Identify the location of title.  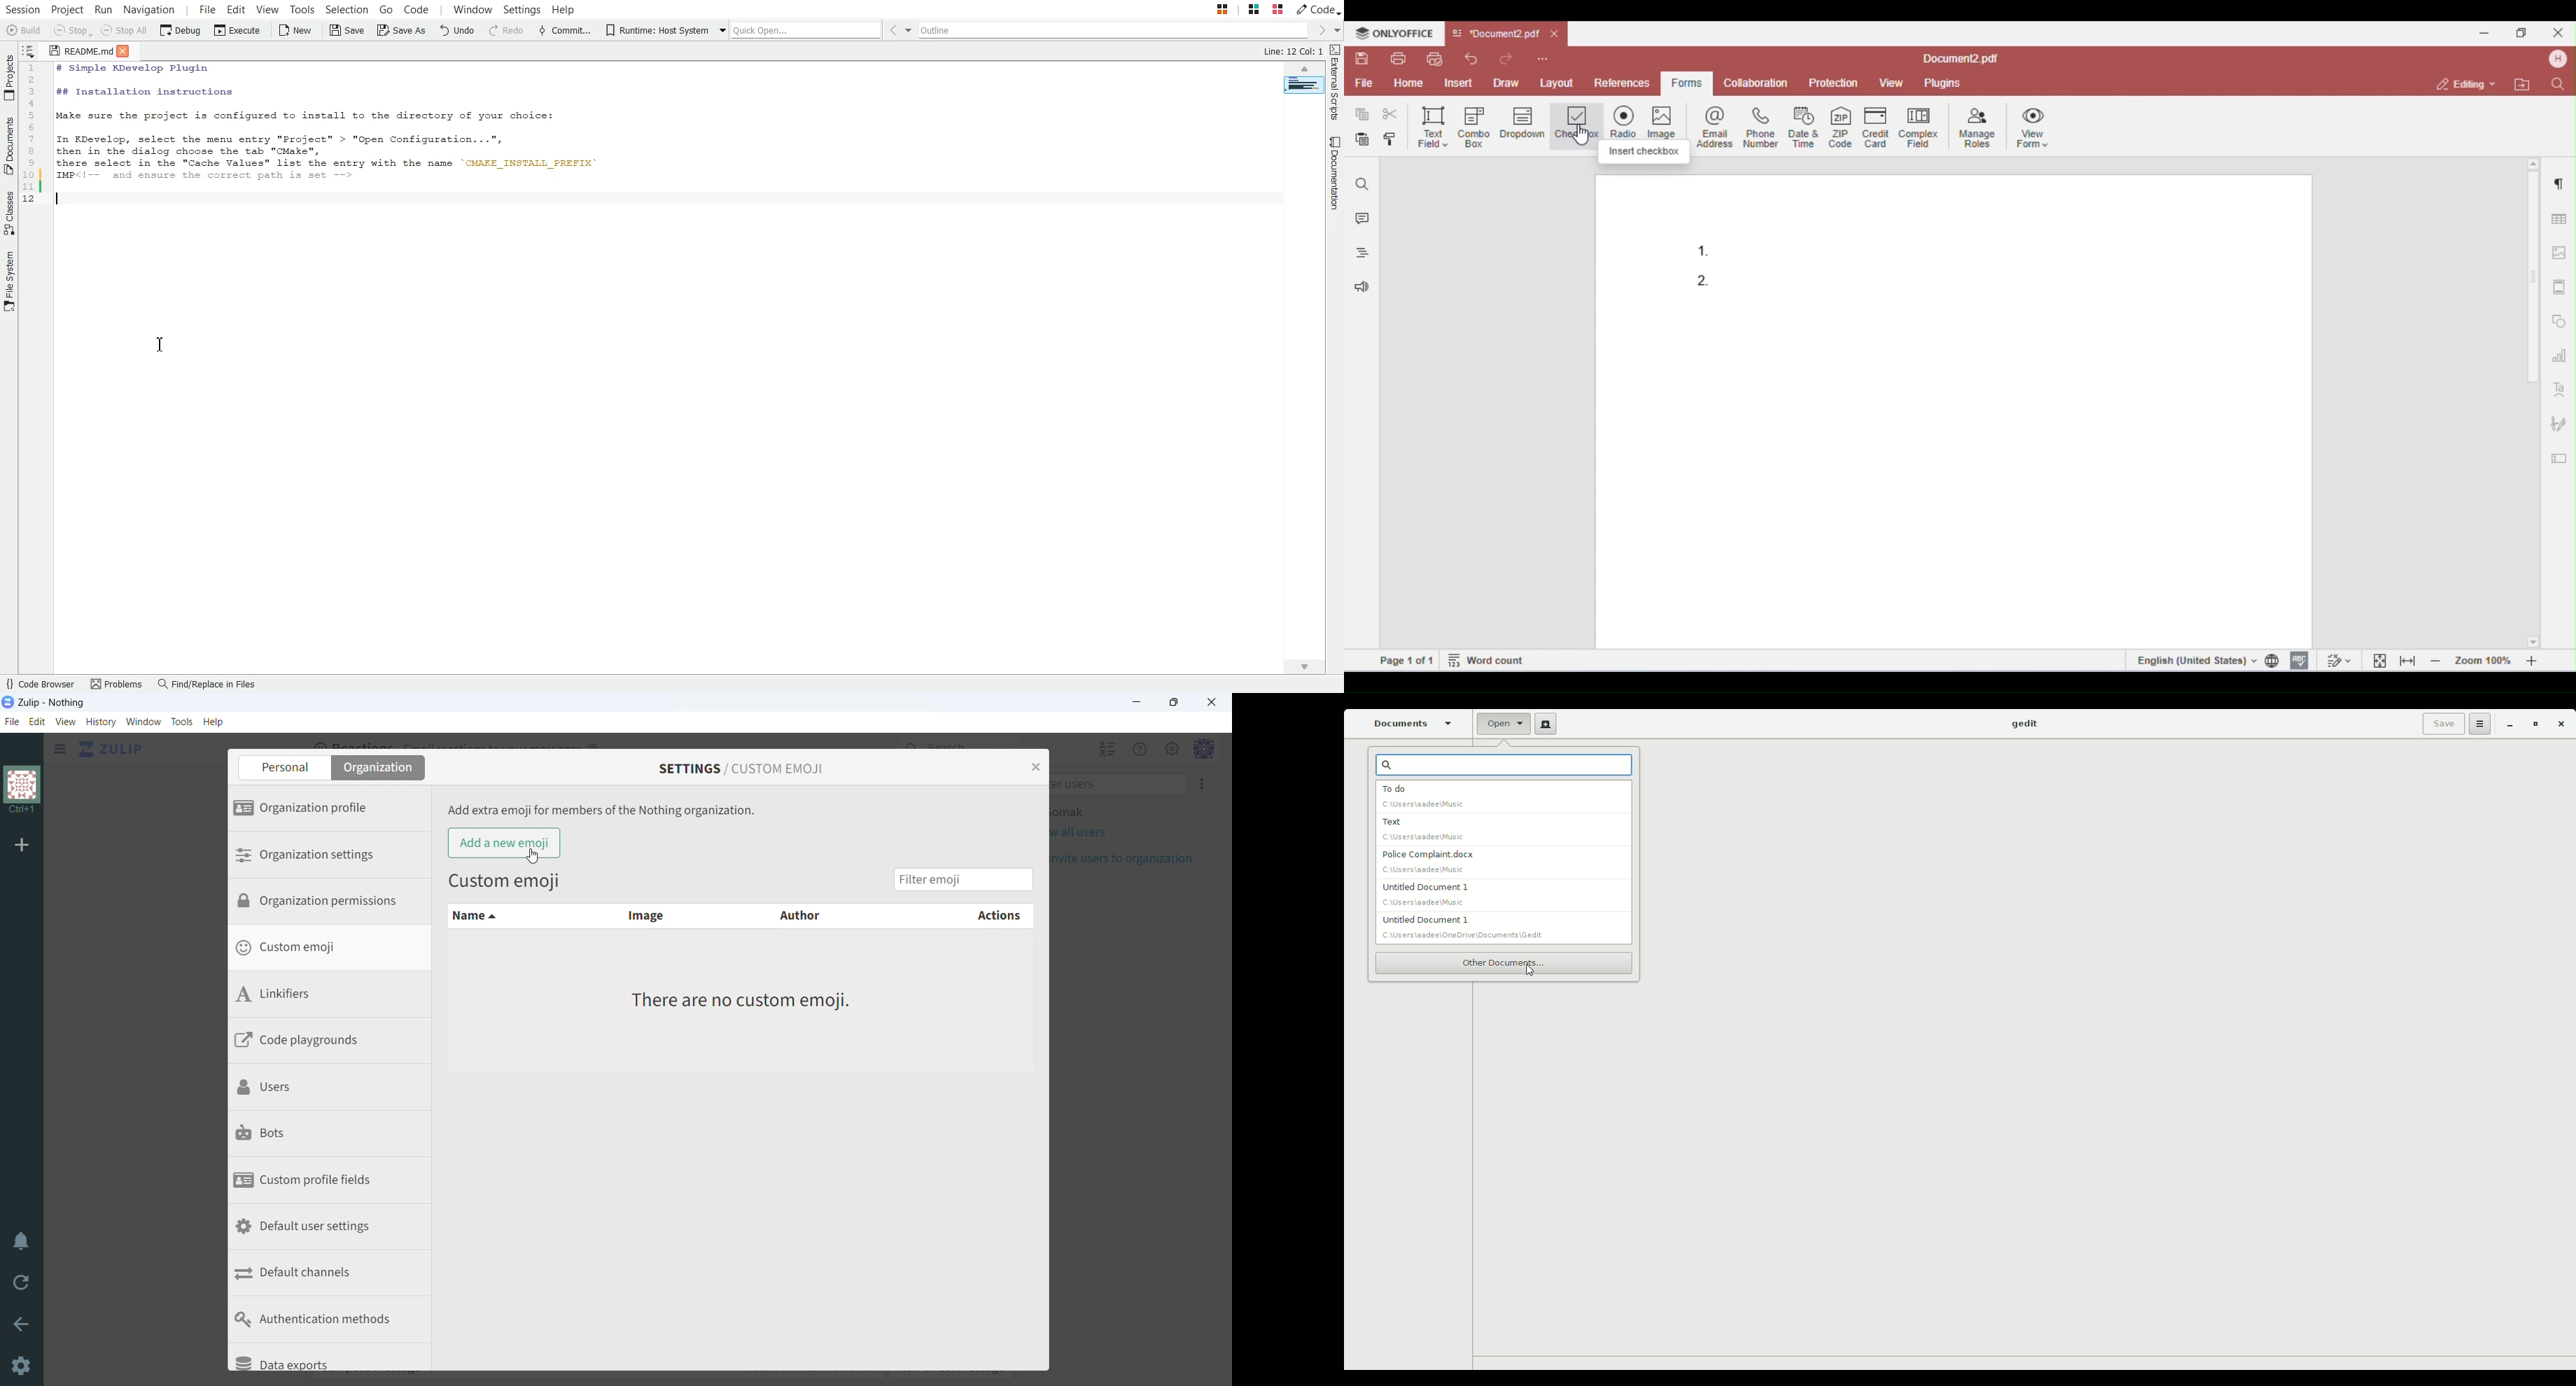
(52, 703).